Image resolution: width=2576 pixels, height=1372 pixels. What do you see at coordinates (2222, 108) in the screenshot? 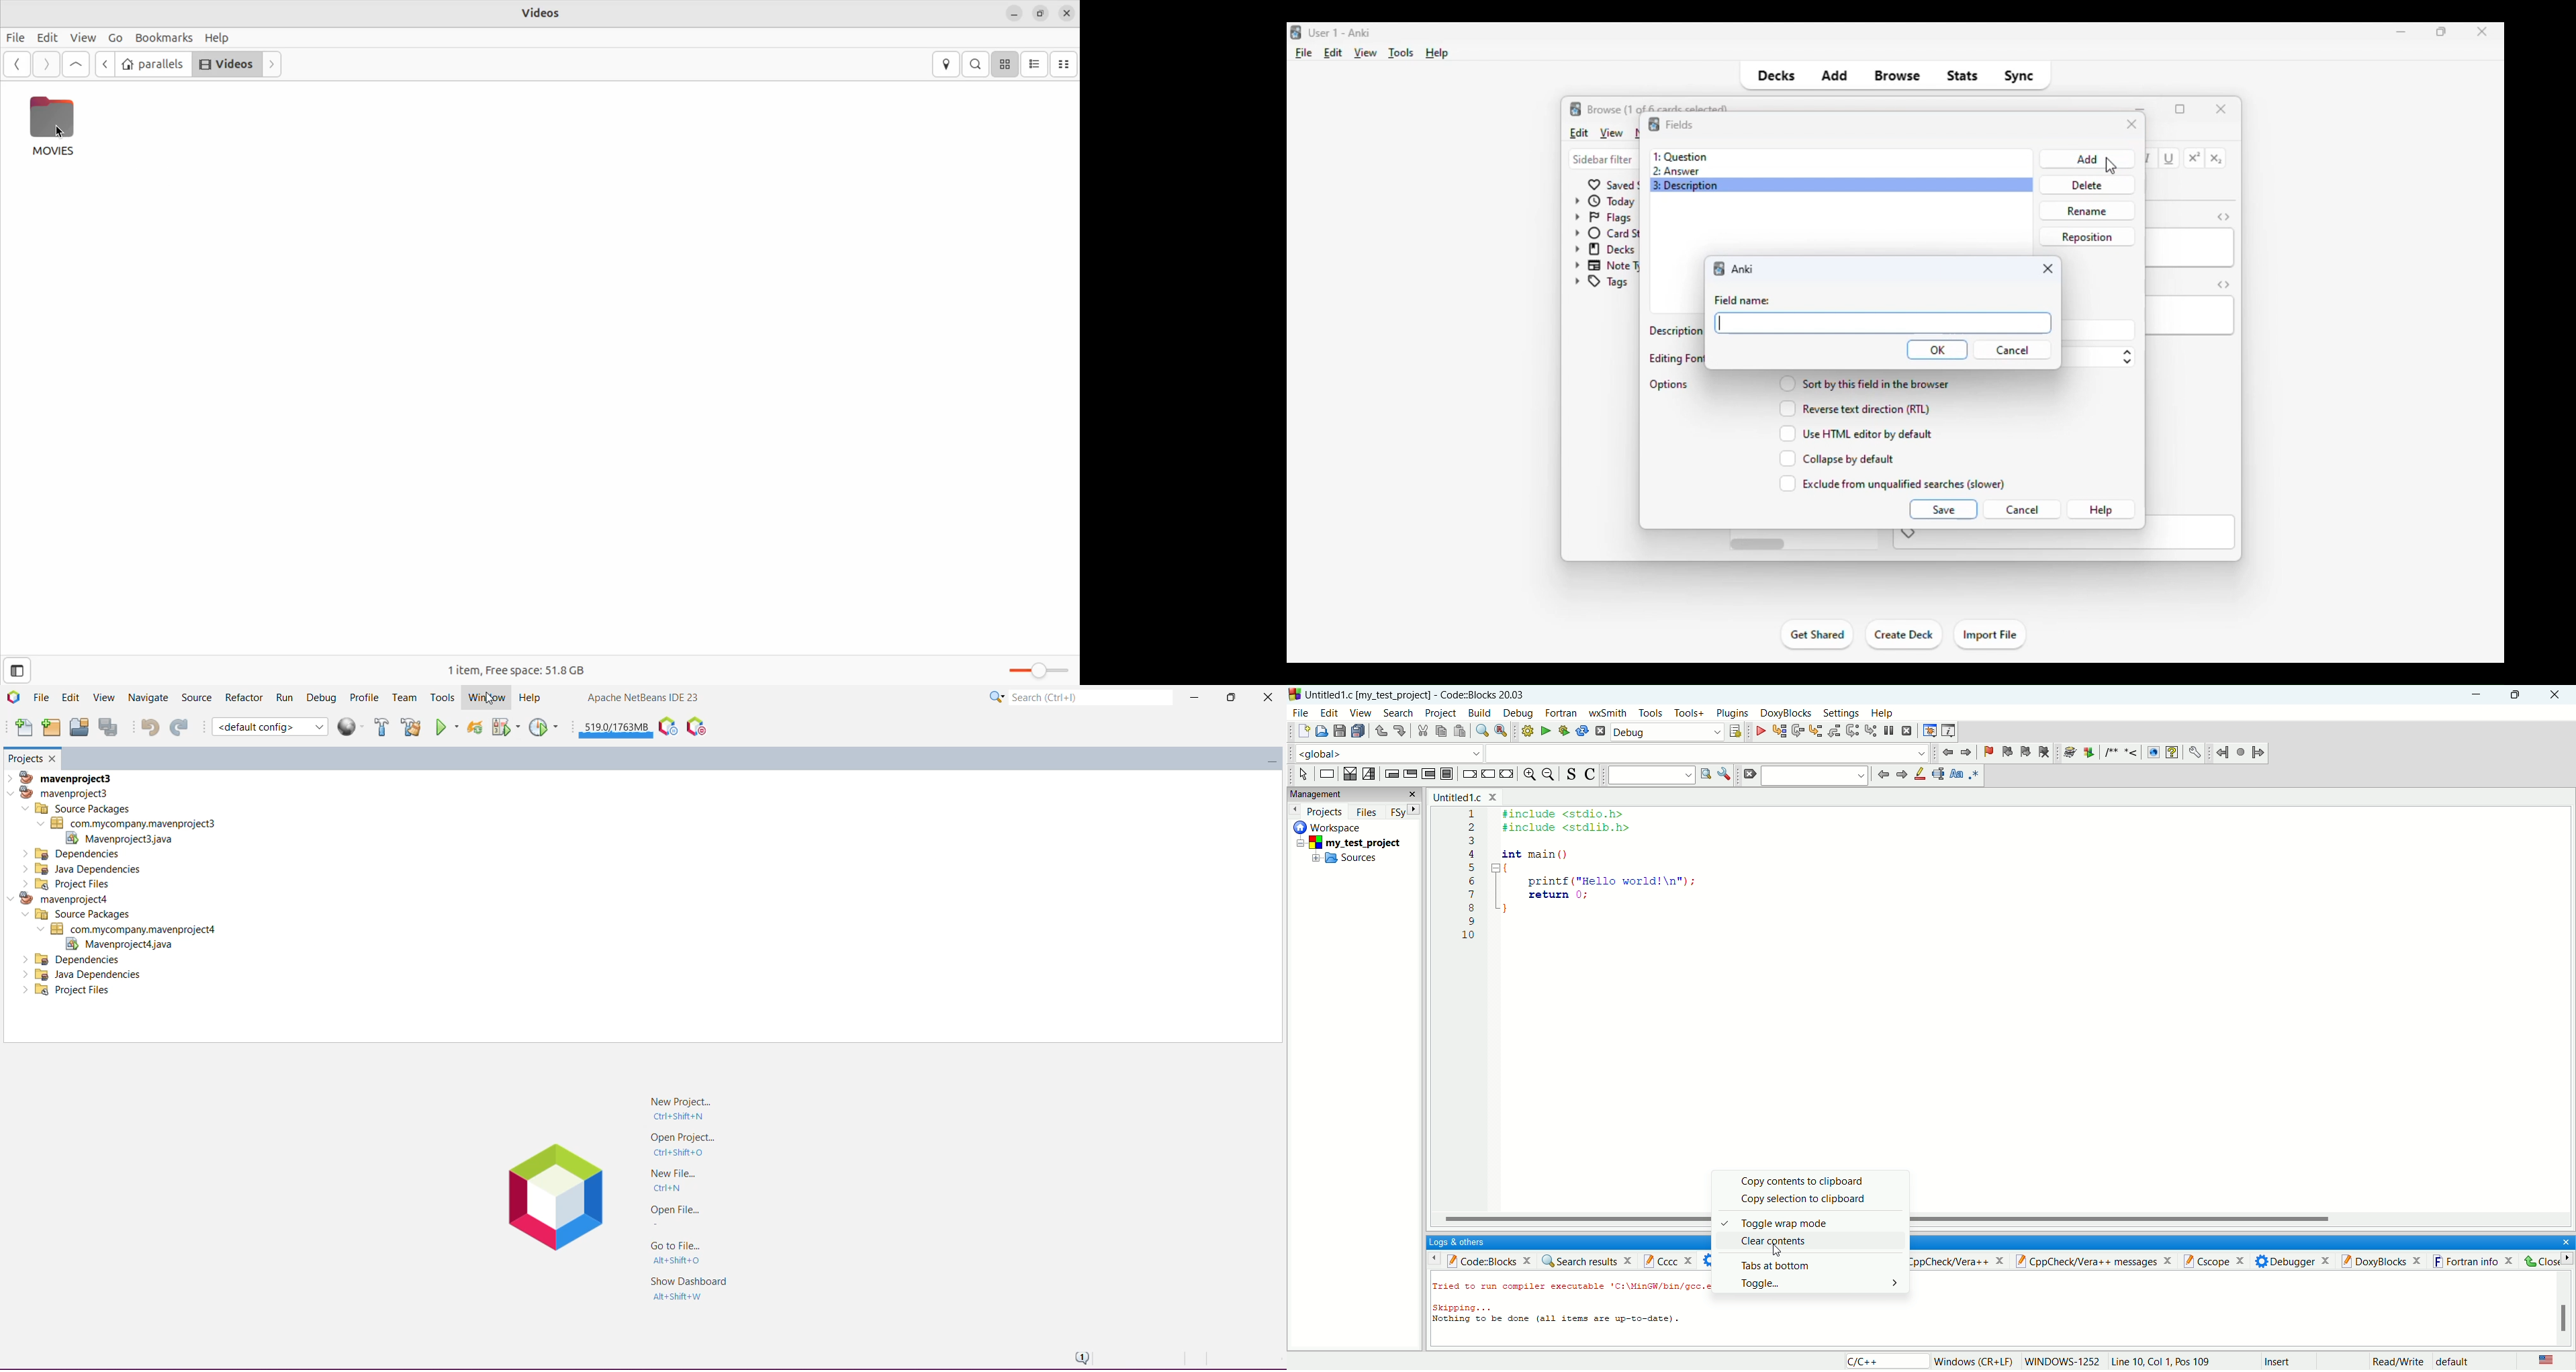
I see `close` at bounding box center [2222, 108].